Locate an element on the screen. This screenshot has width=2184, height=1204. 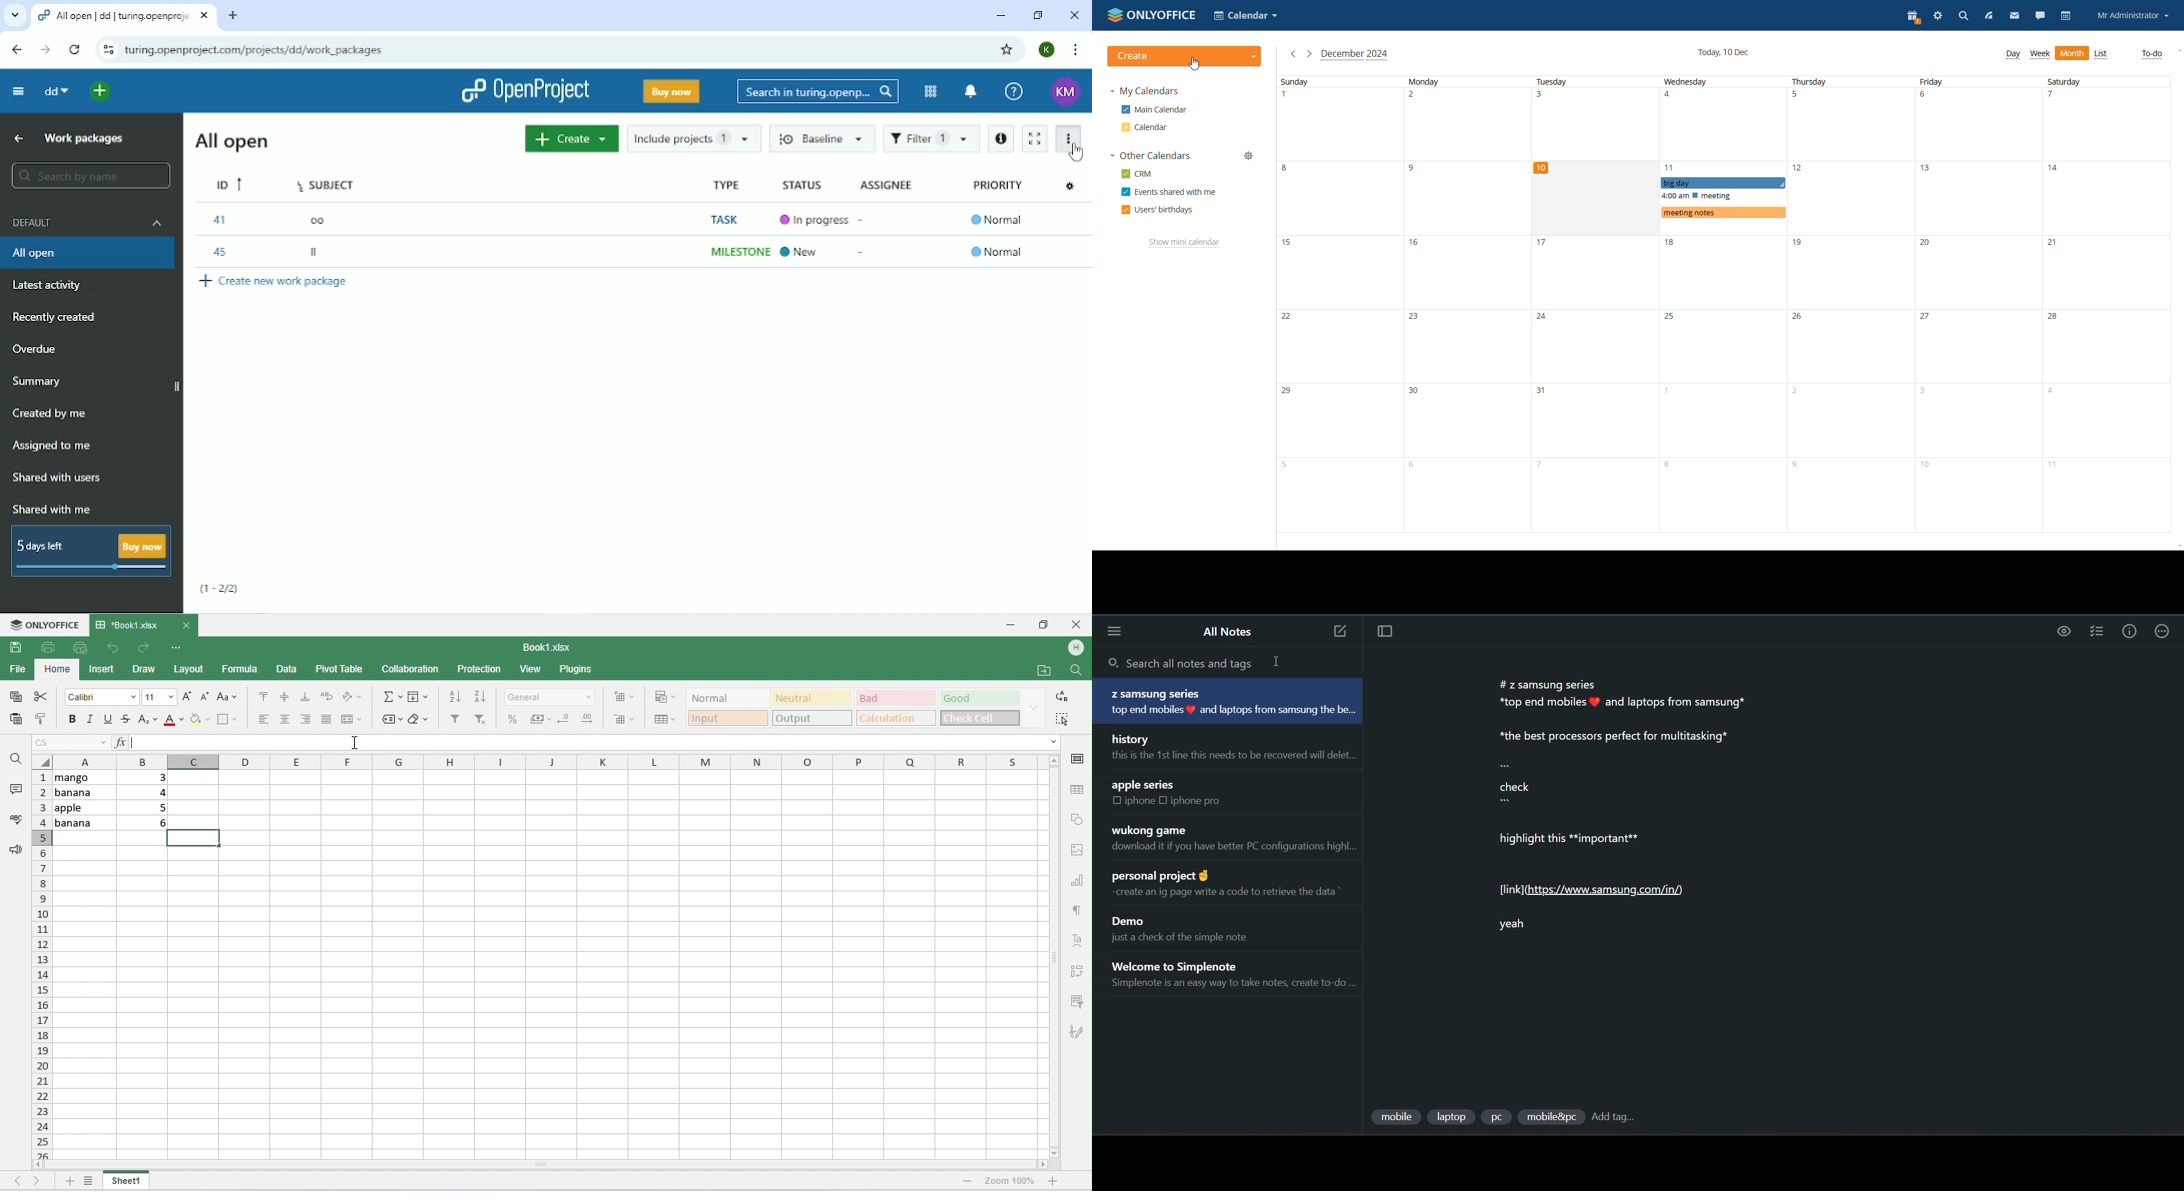
apple is located at coordinates (84, 807).